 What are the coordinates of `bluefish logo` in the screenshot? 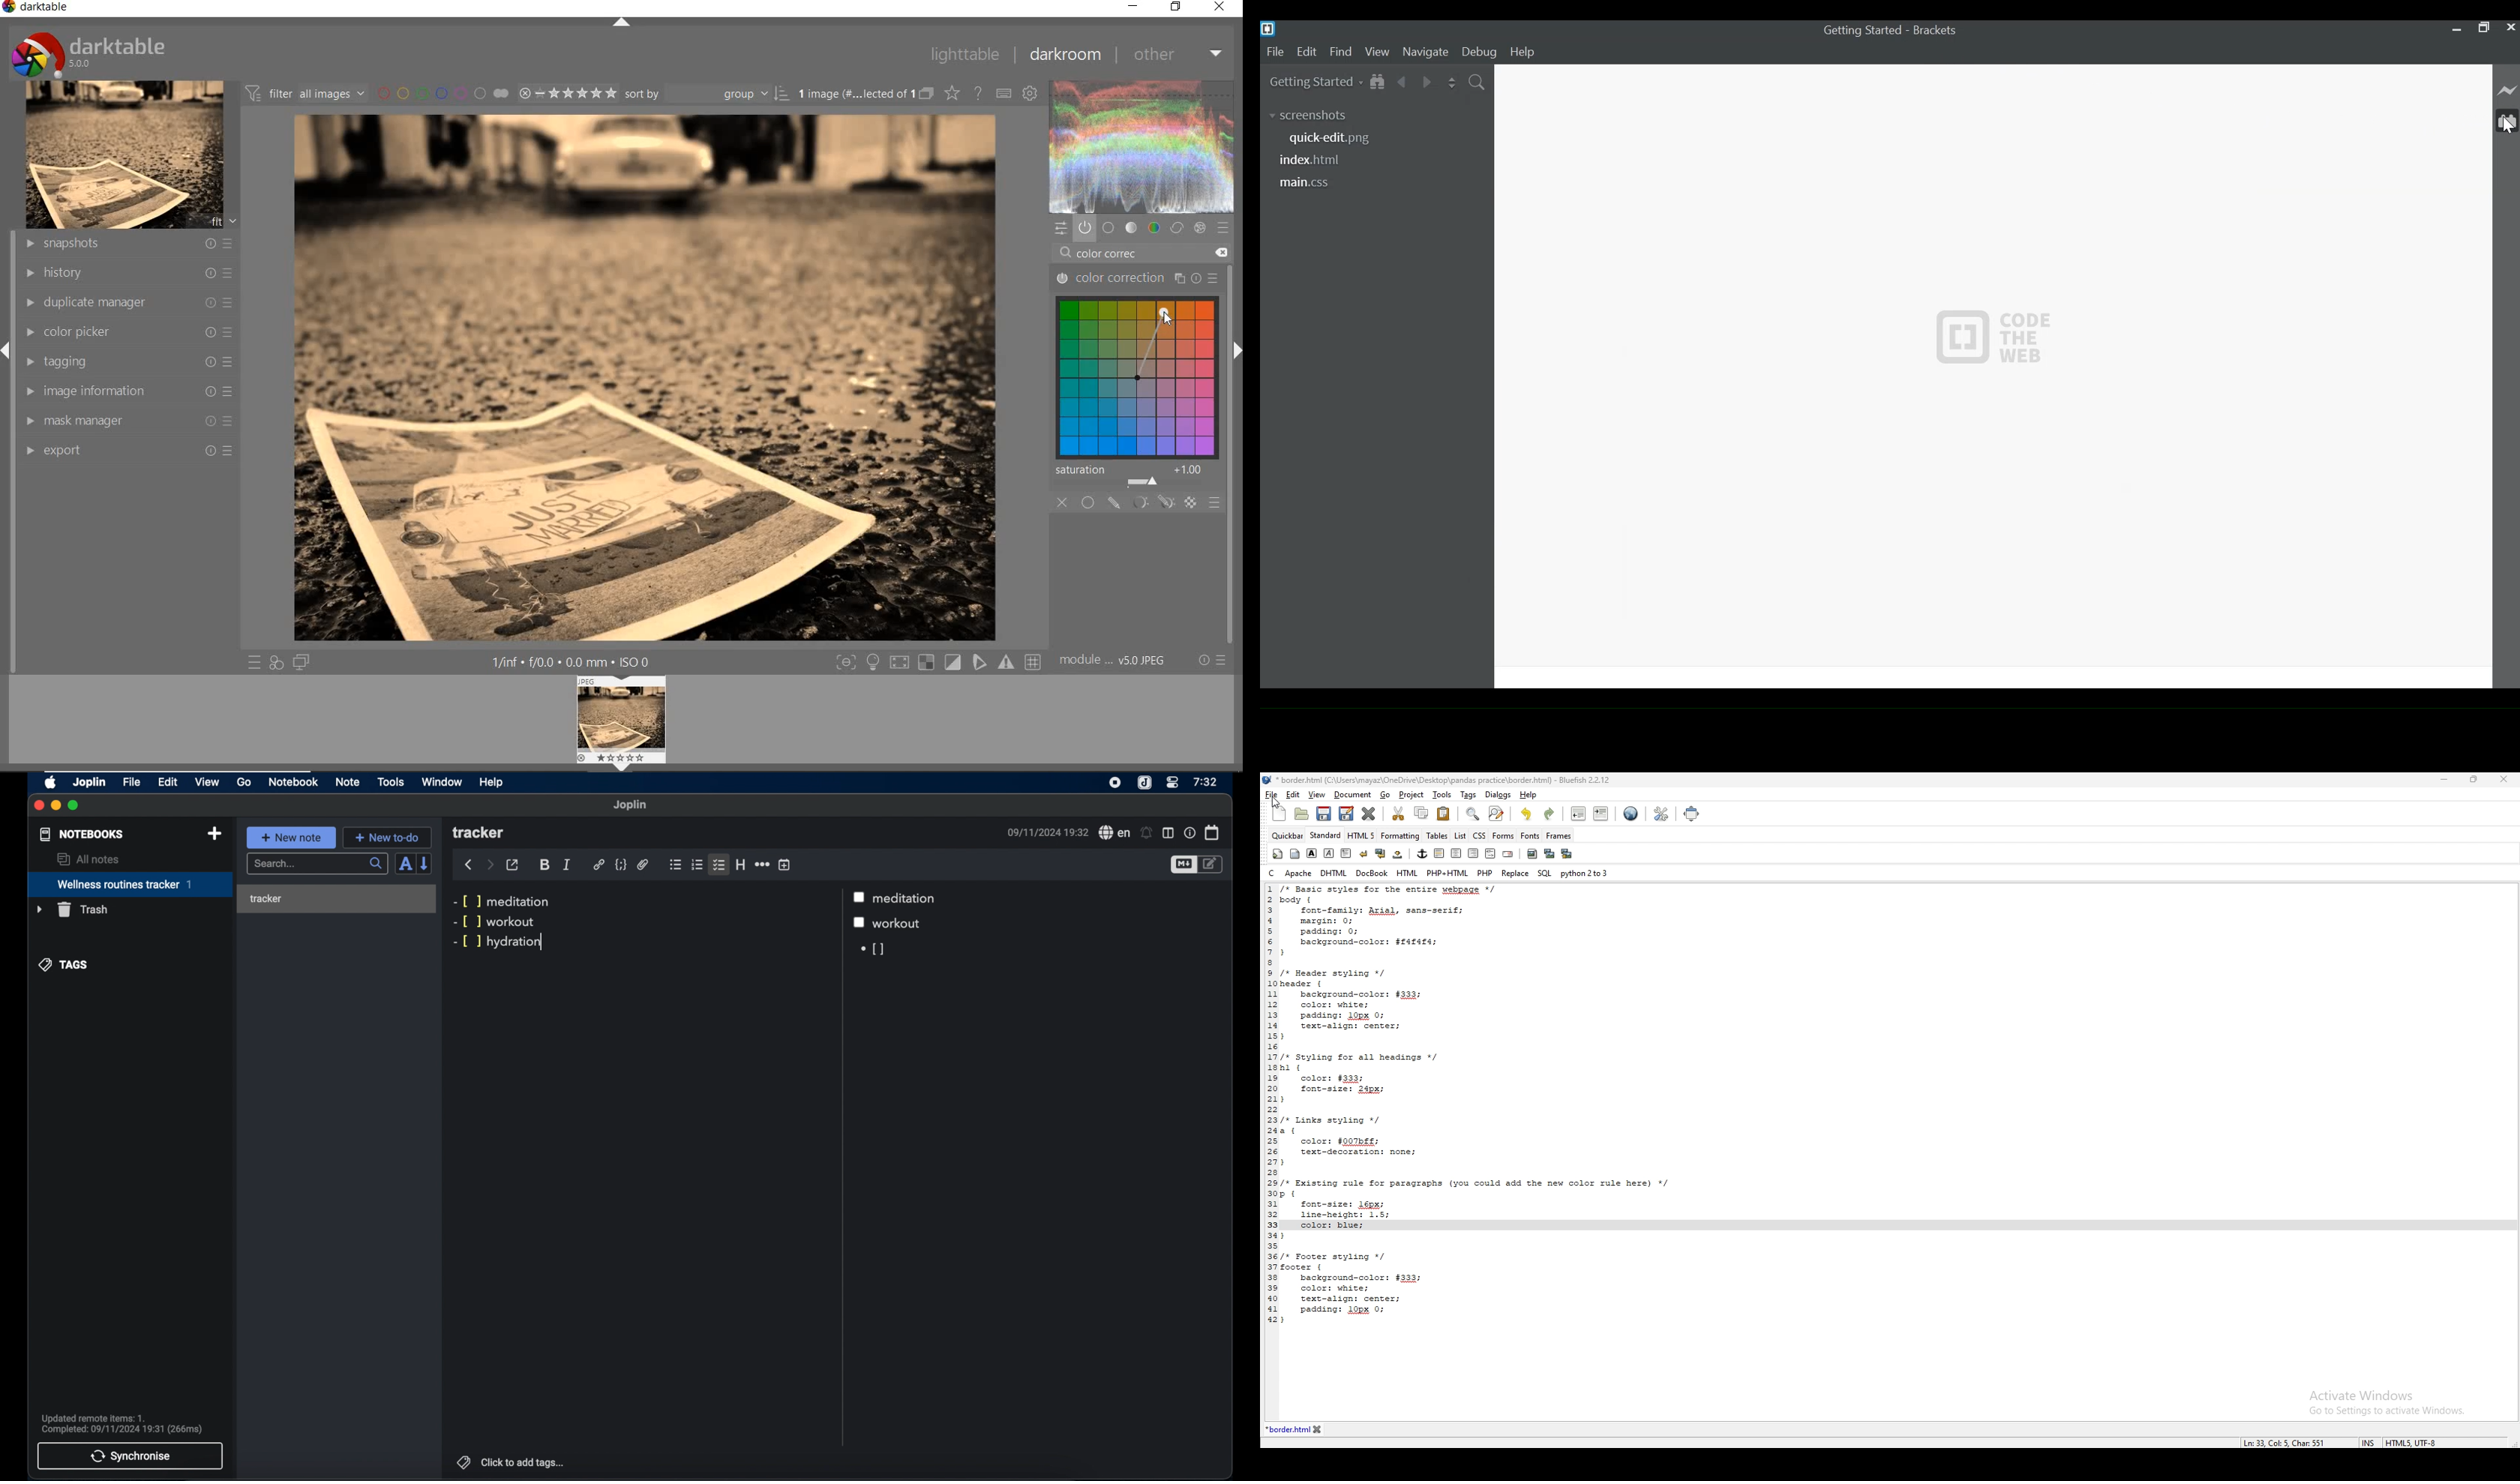 It's located at (1268, 780).